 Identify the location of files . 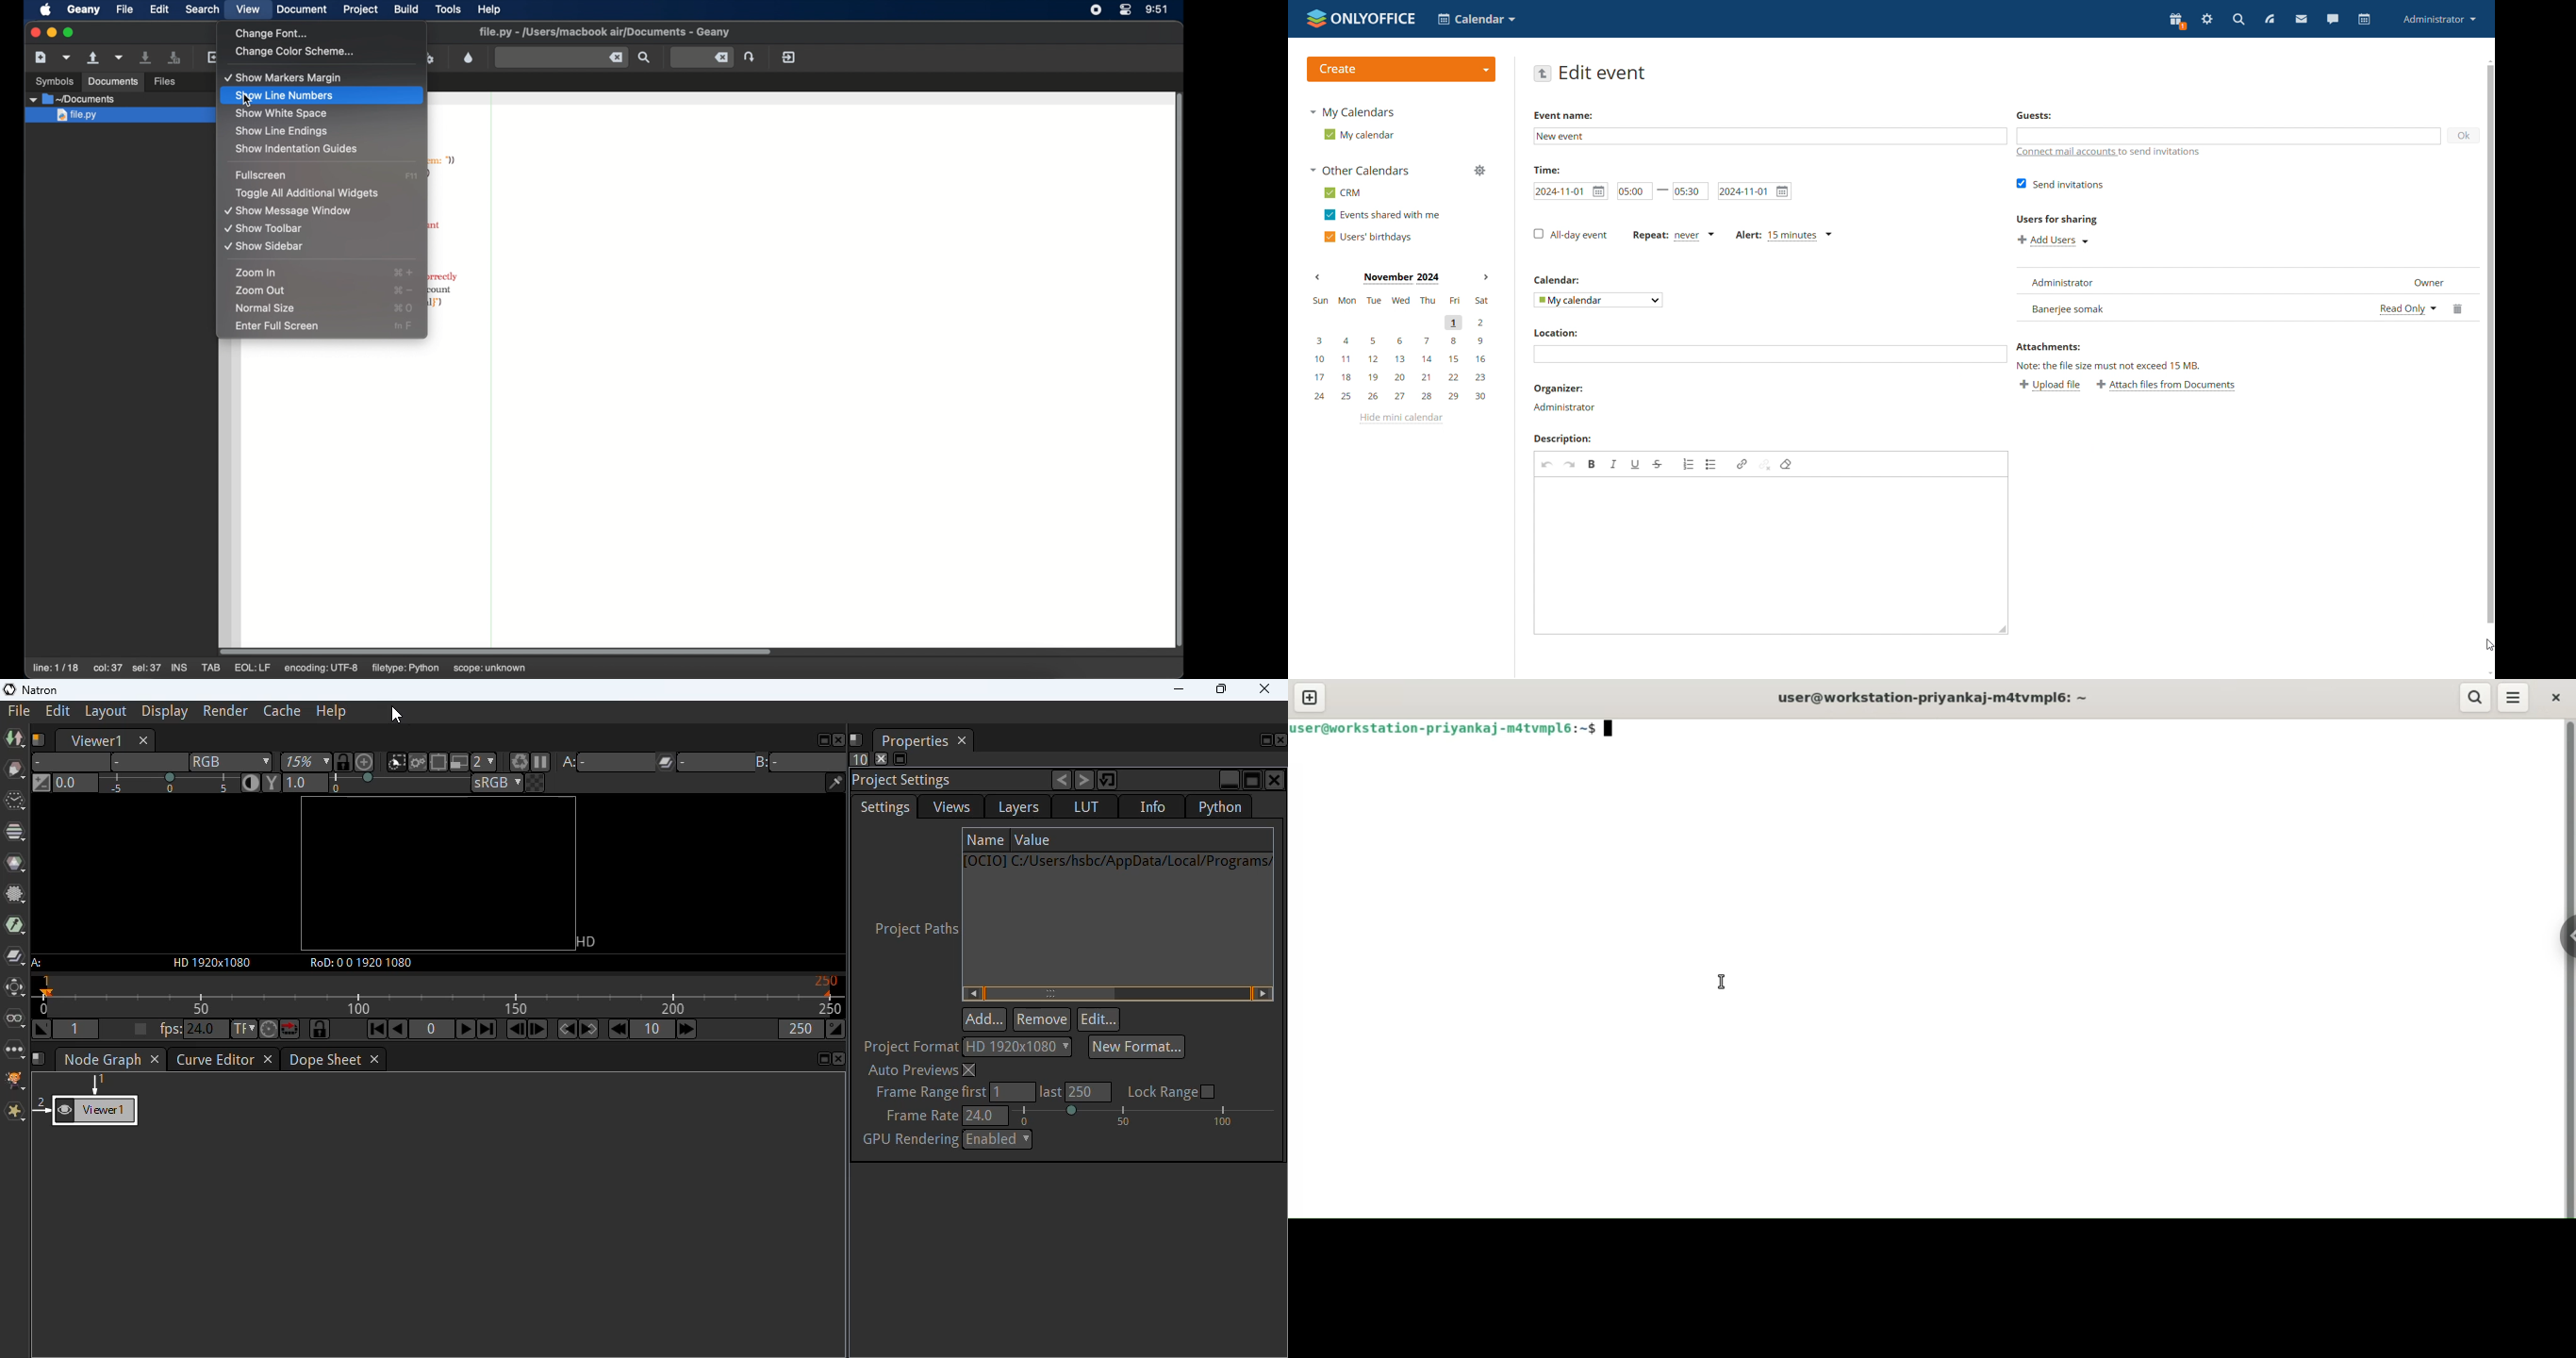
(167, 80).